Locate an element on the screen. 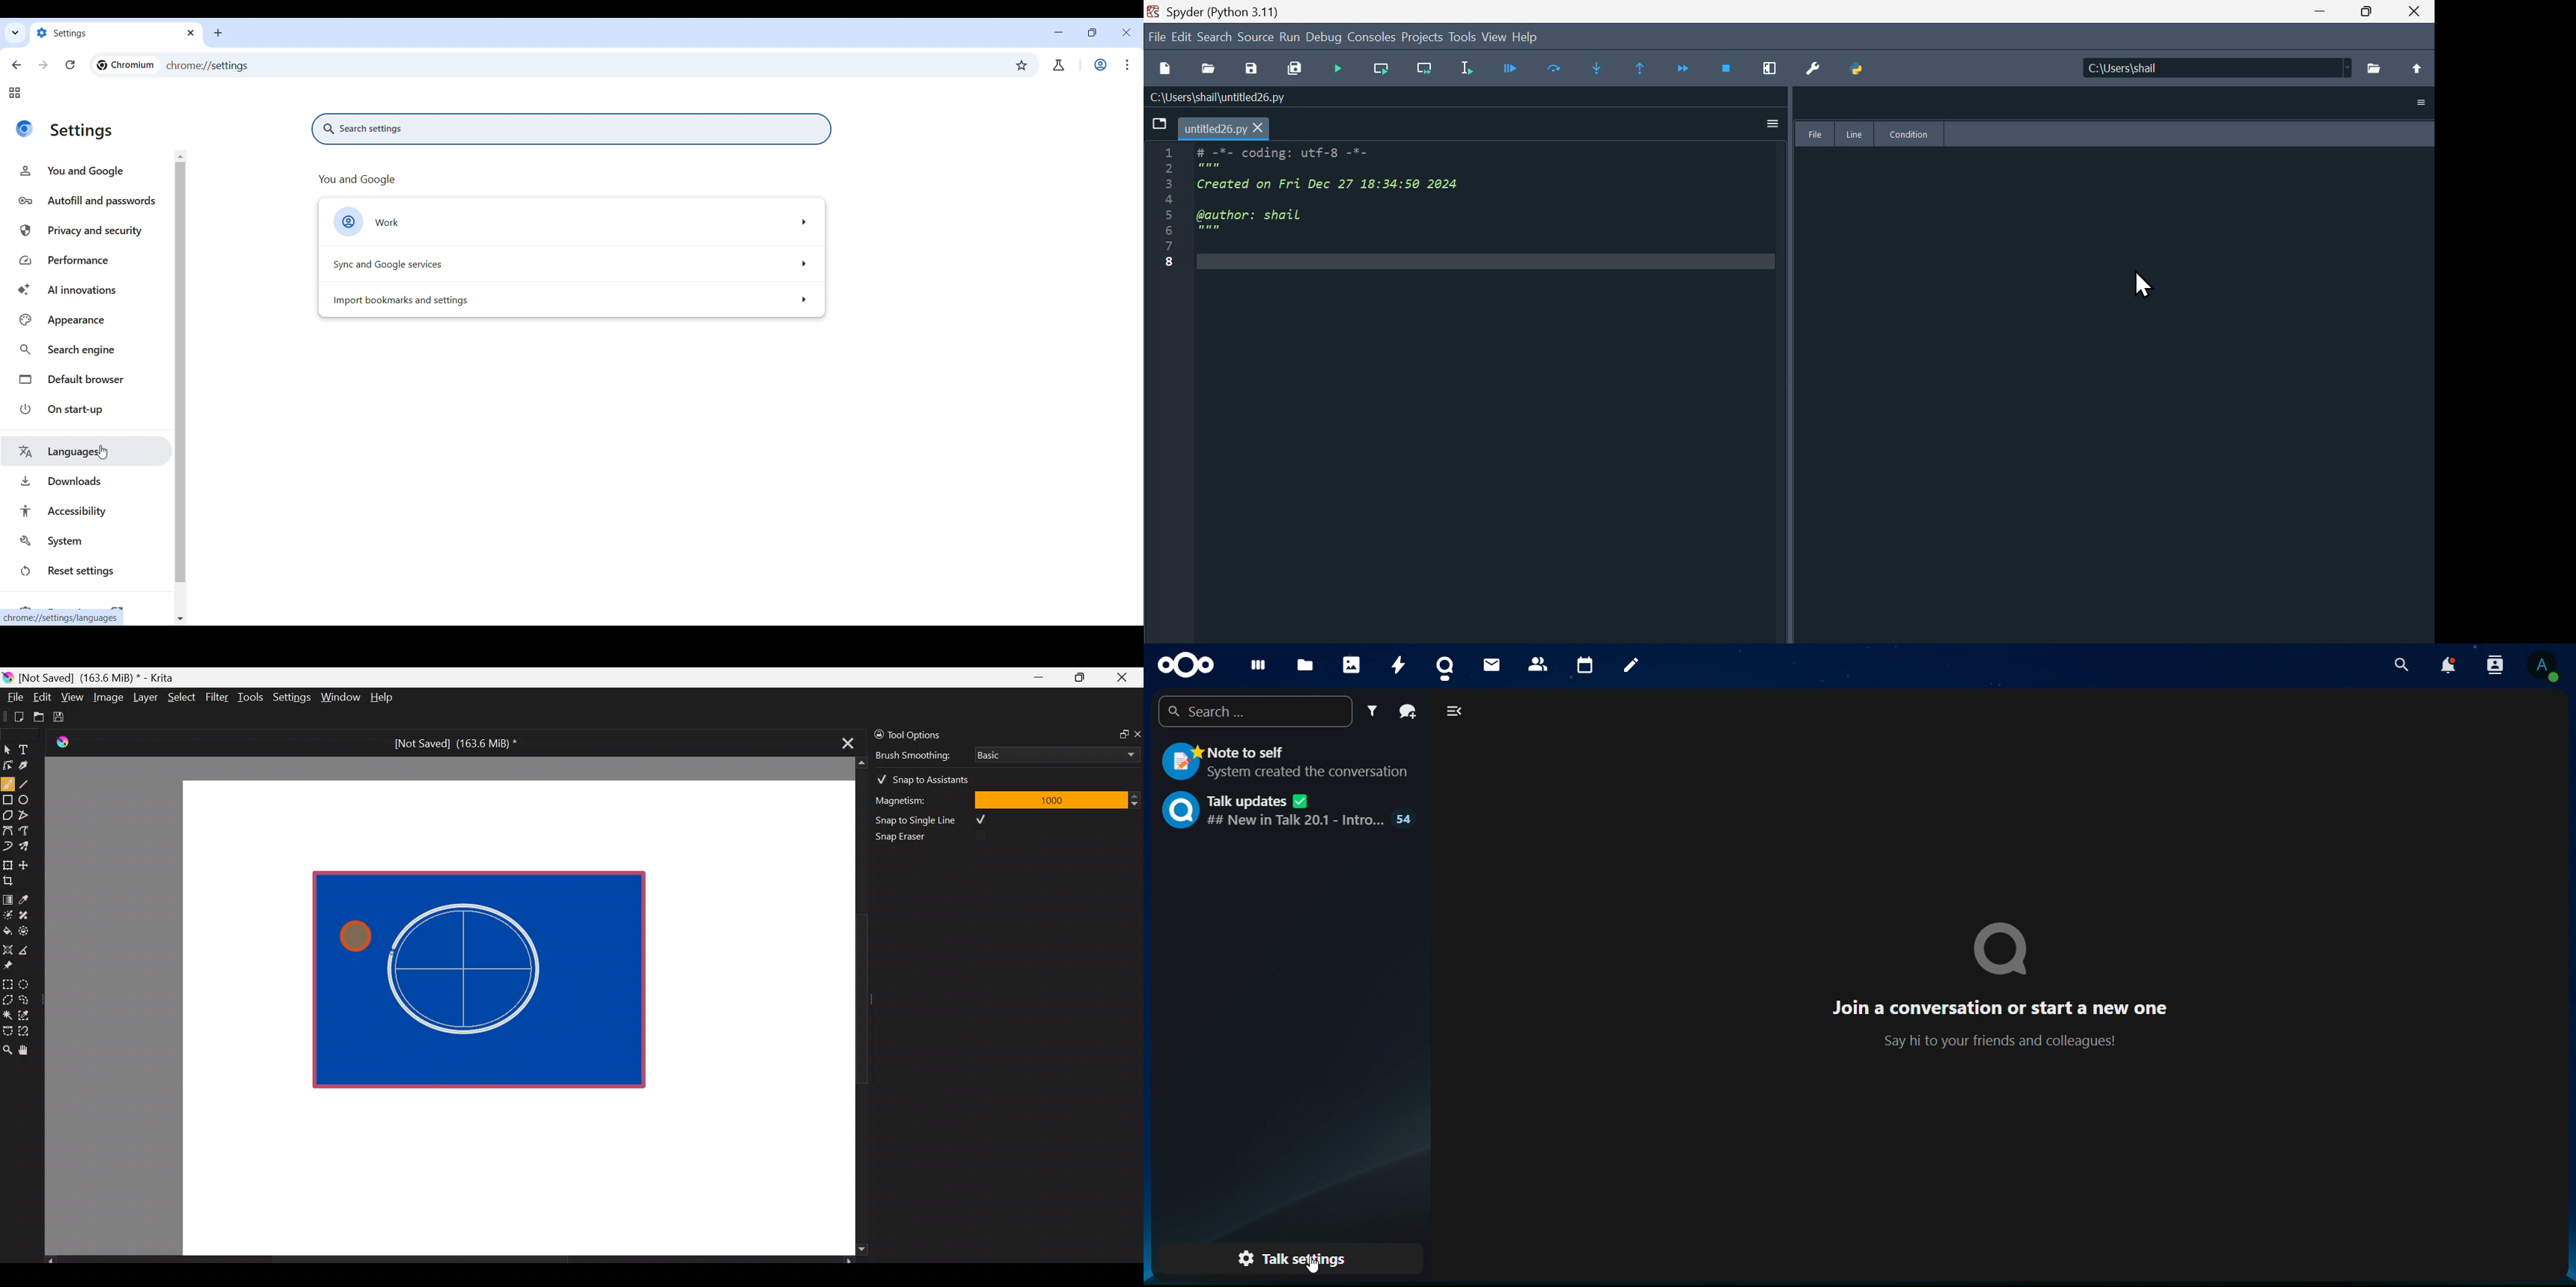  Accessibility is located at coordinates (90, 511).